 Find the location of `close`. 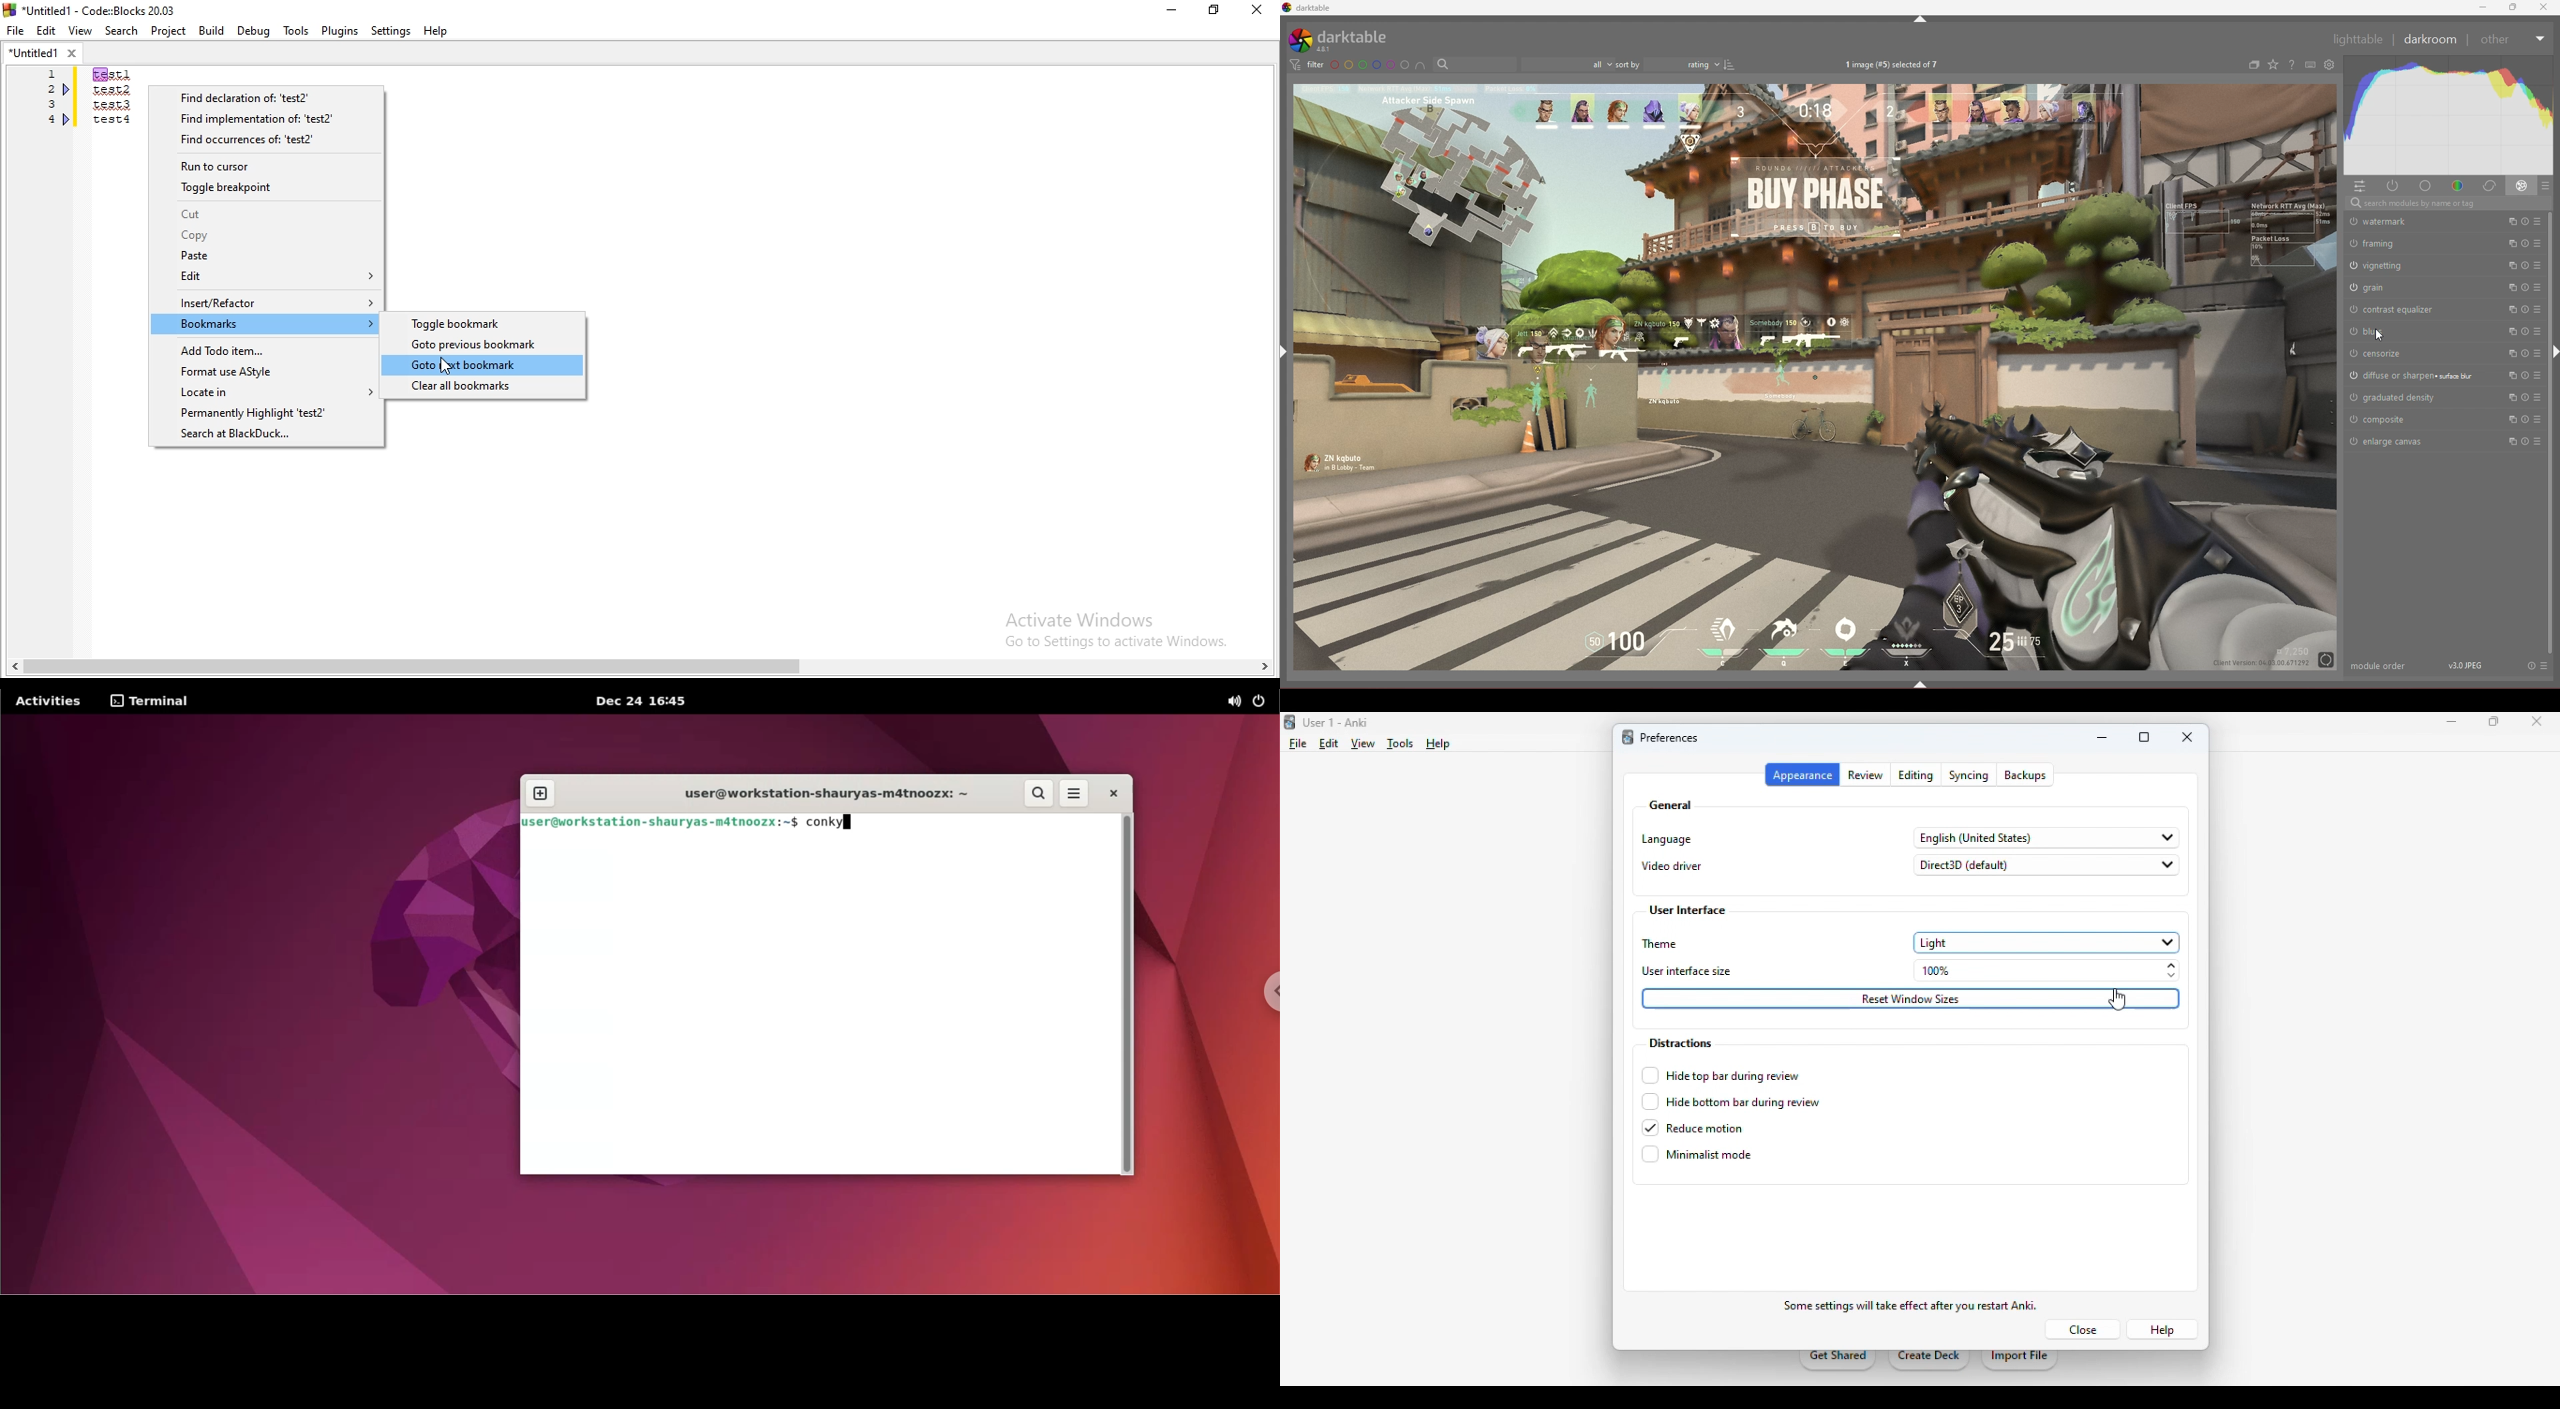

close is located at coordinates (2082, 1329).